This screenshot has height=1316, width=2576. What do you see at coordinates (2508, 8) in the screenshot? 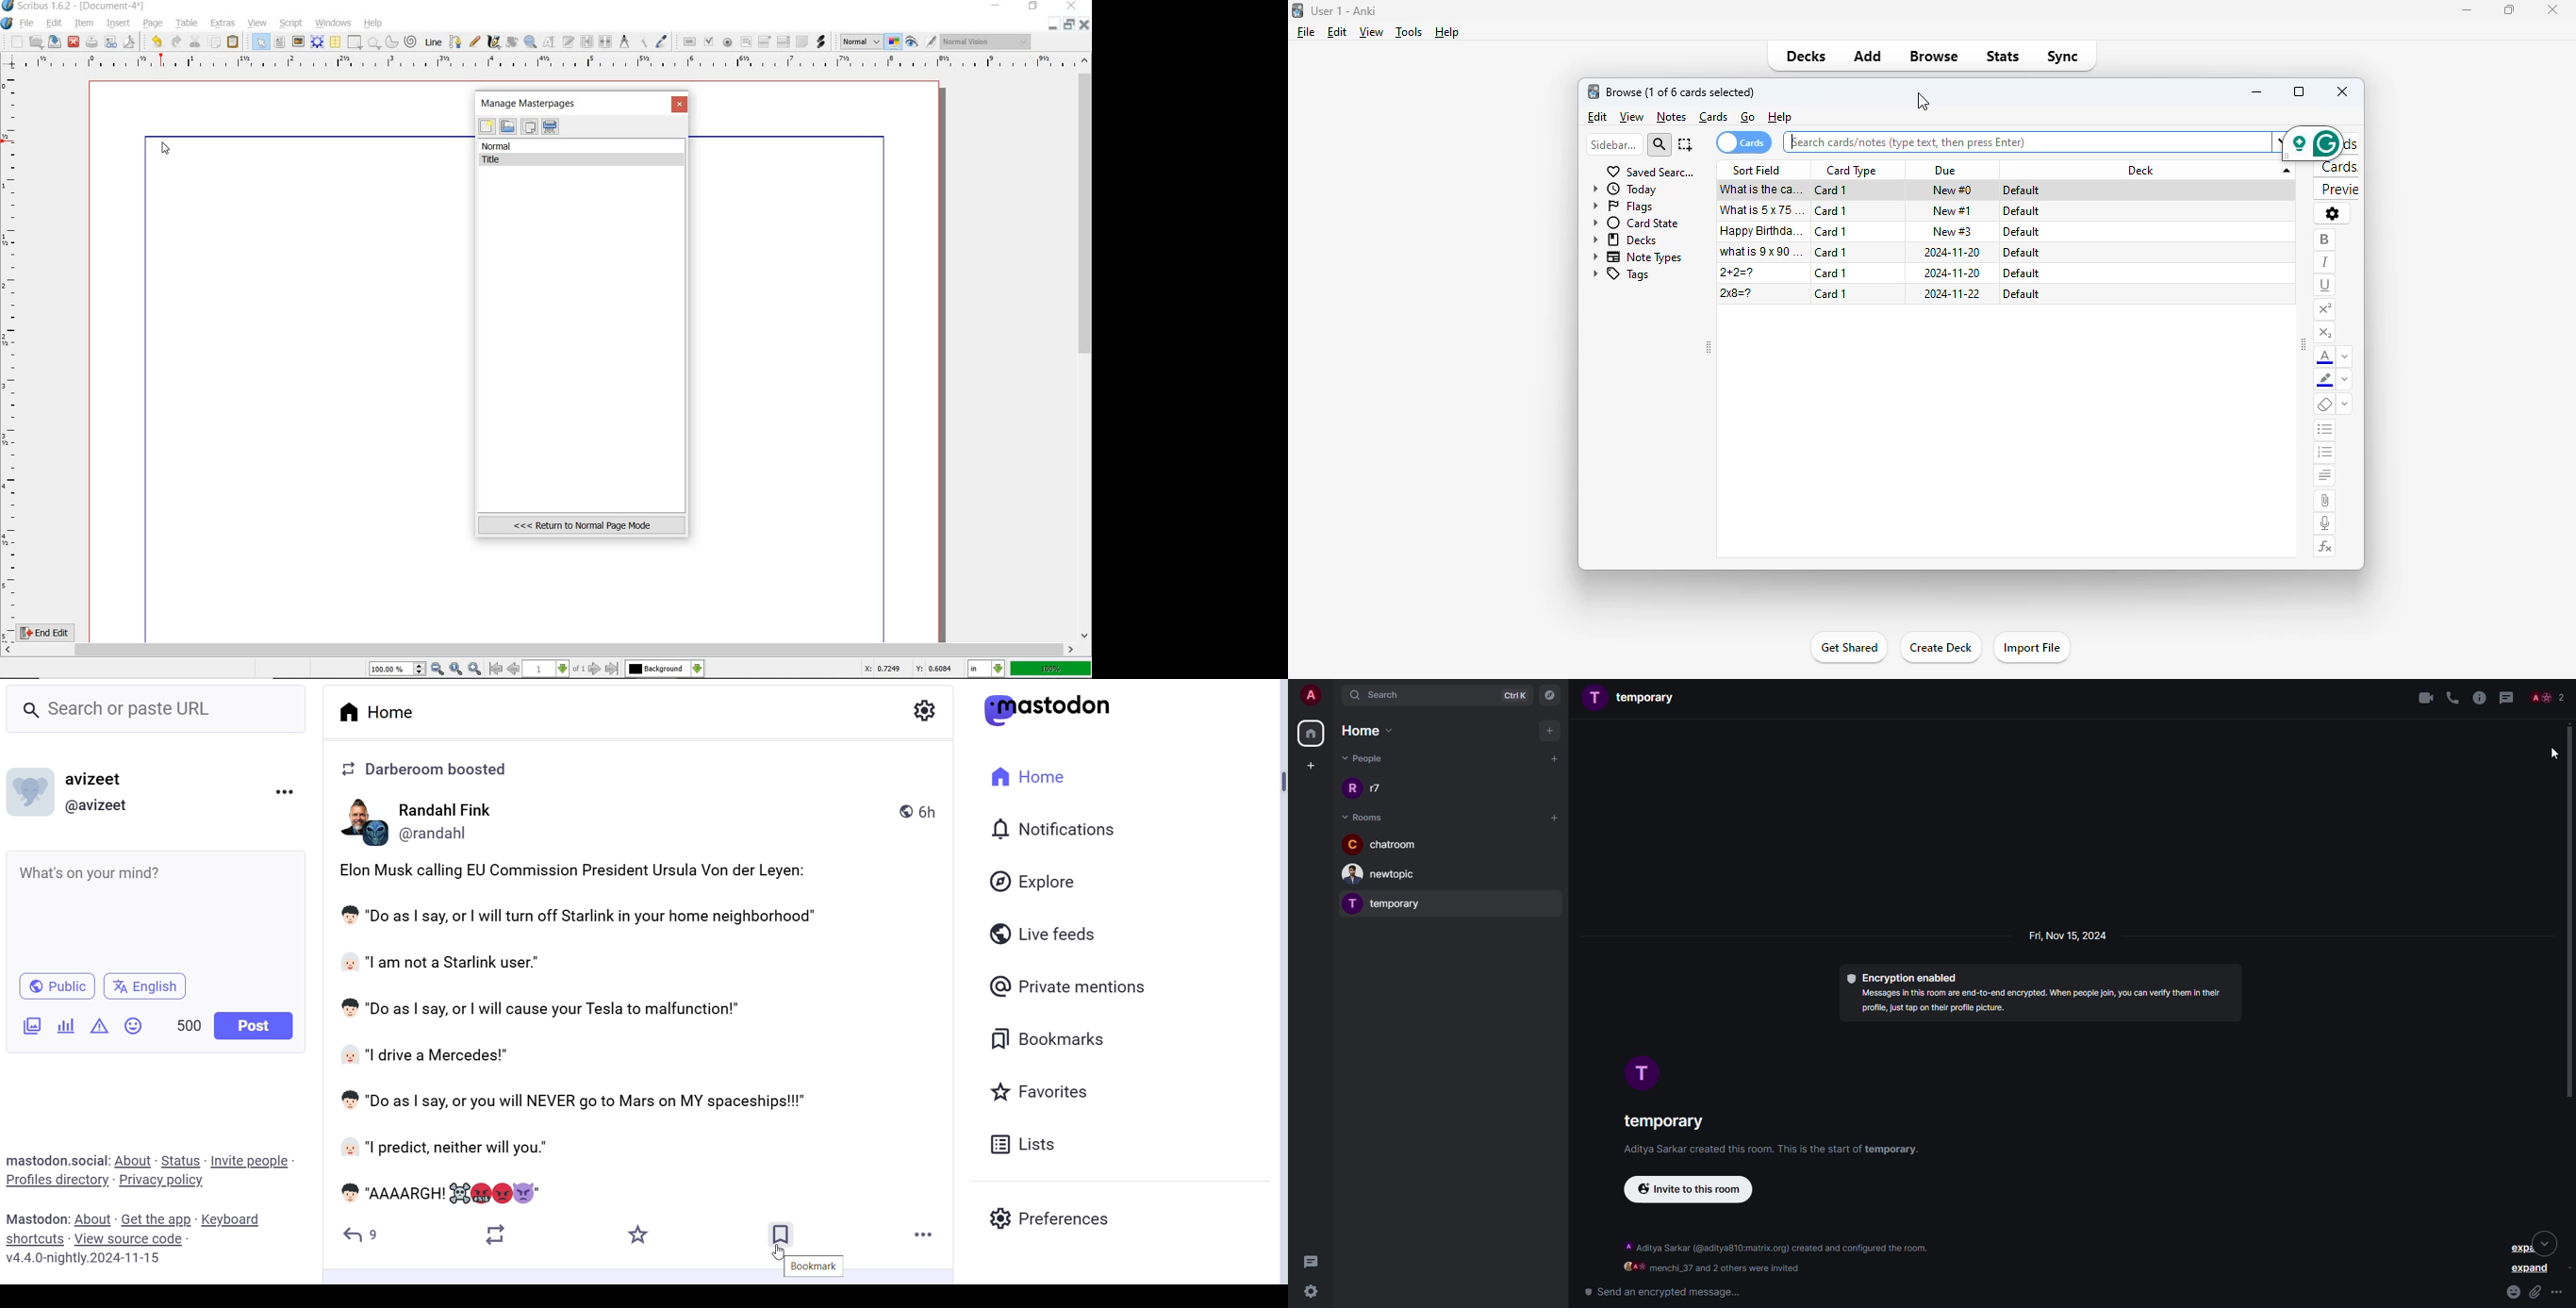
I see `maximize` at bounding box center [2508, 8].